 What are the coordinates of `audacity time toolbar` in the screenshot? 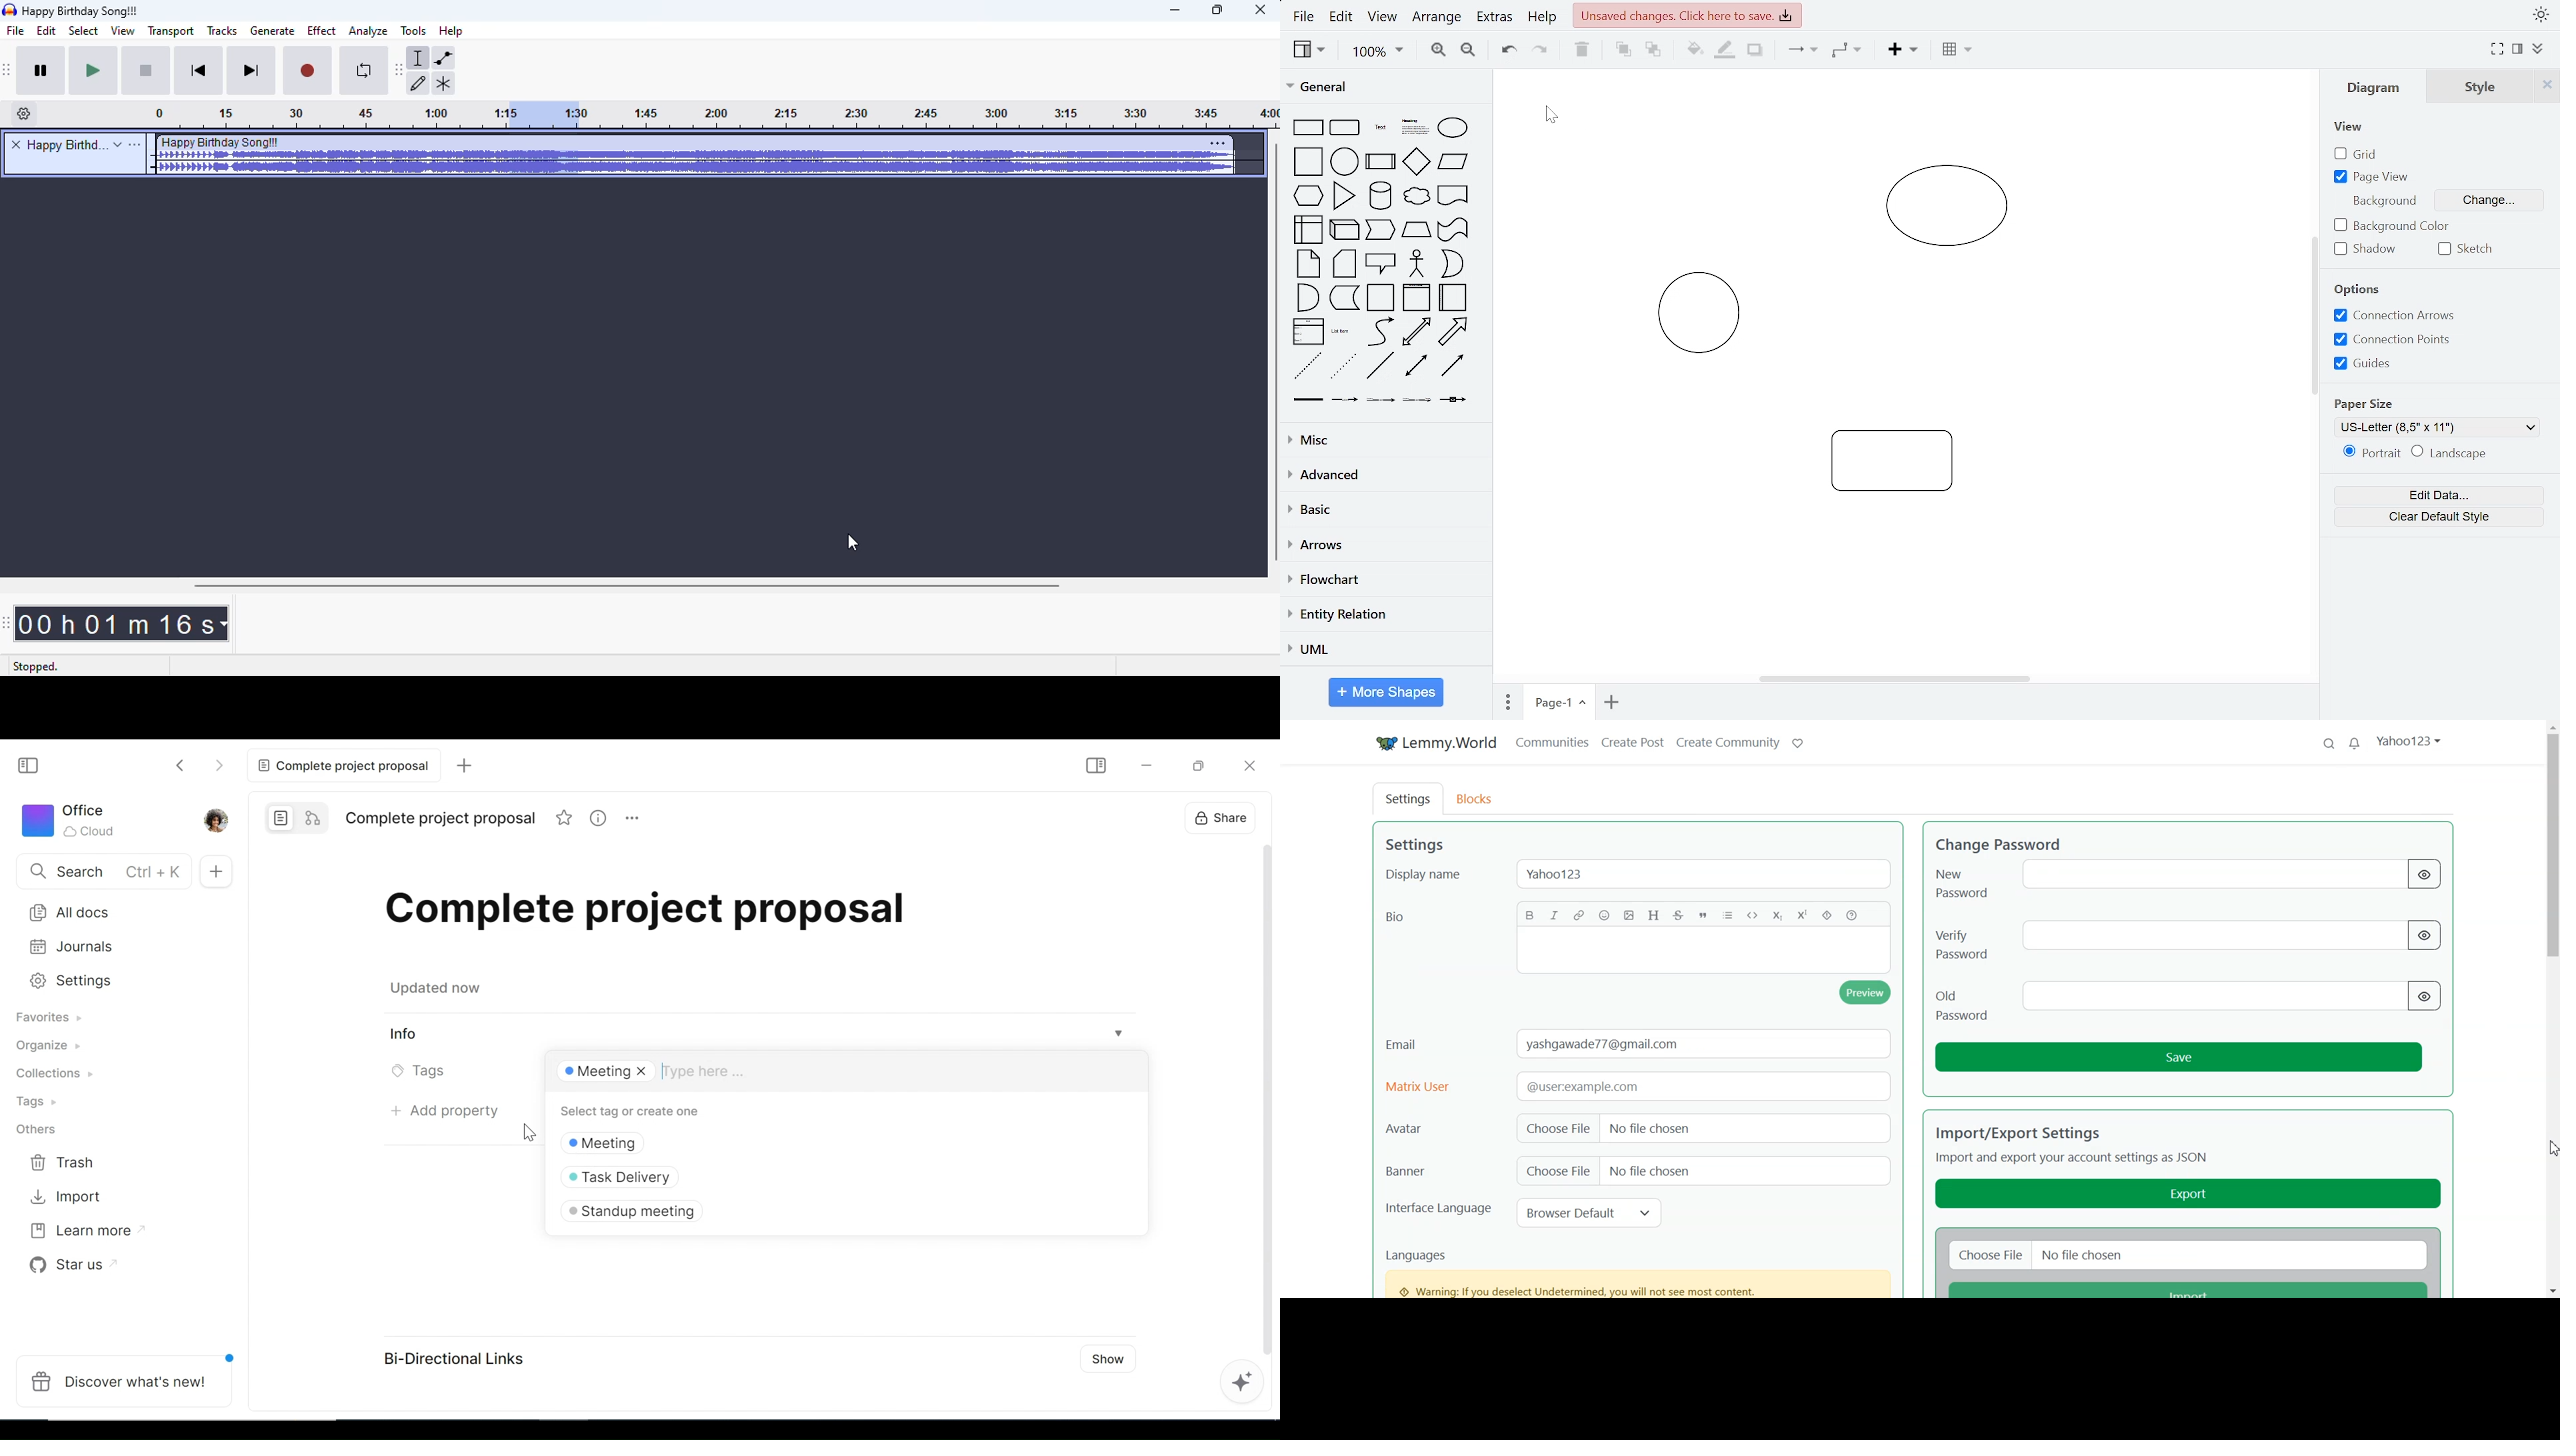 It's located at (7, 624).